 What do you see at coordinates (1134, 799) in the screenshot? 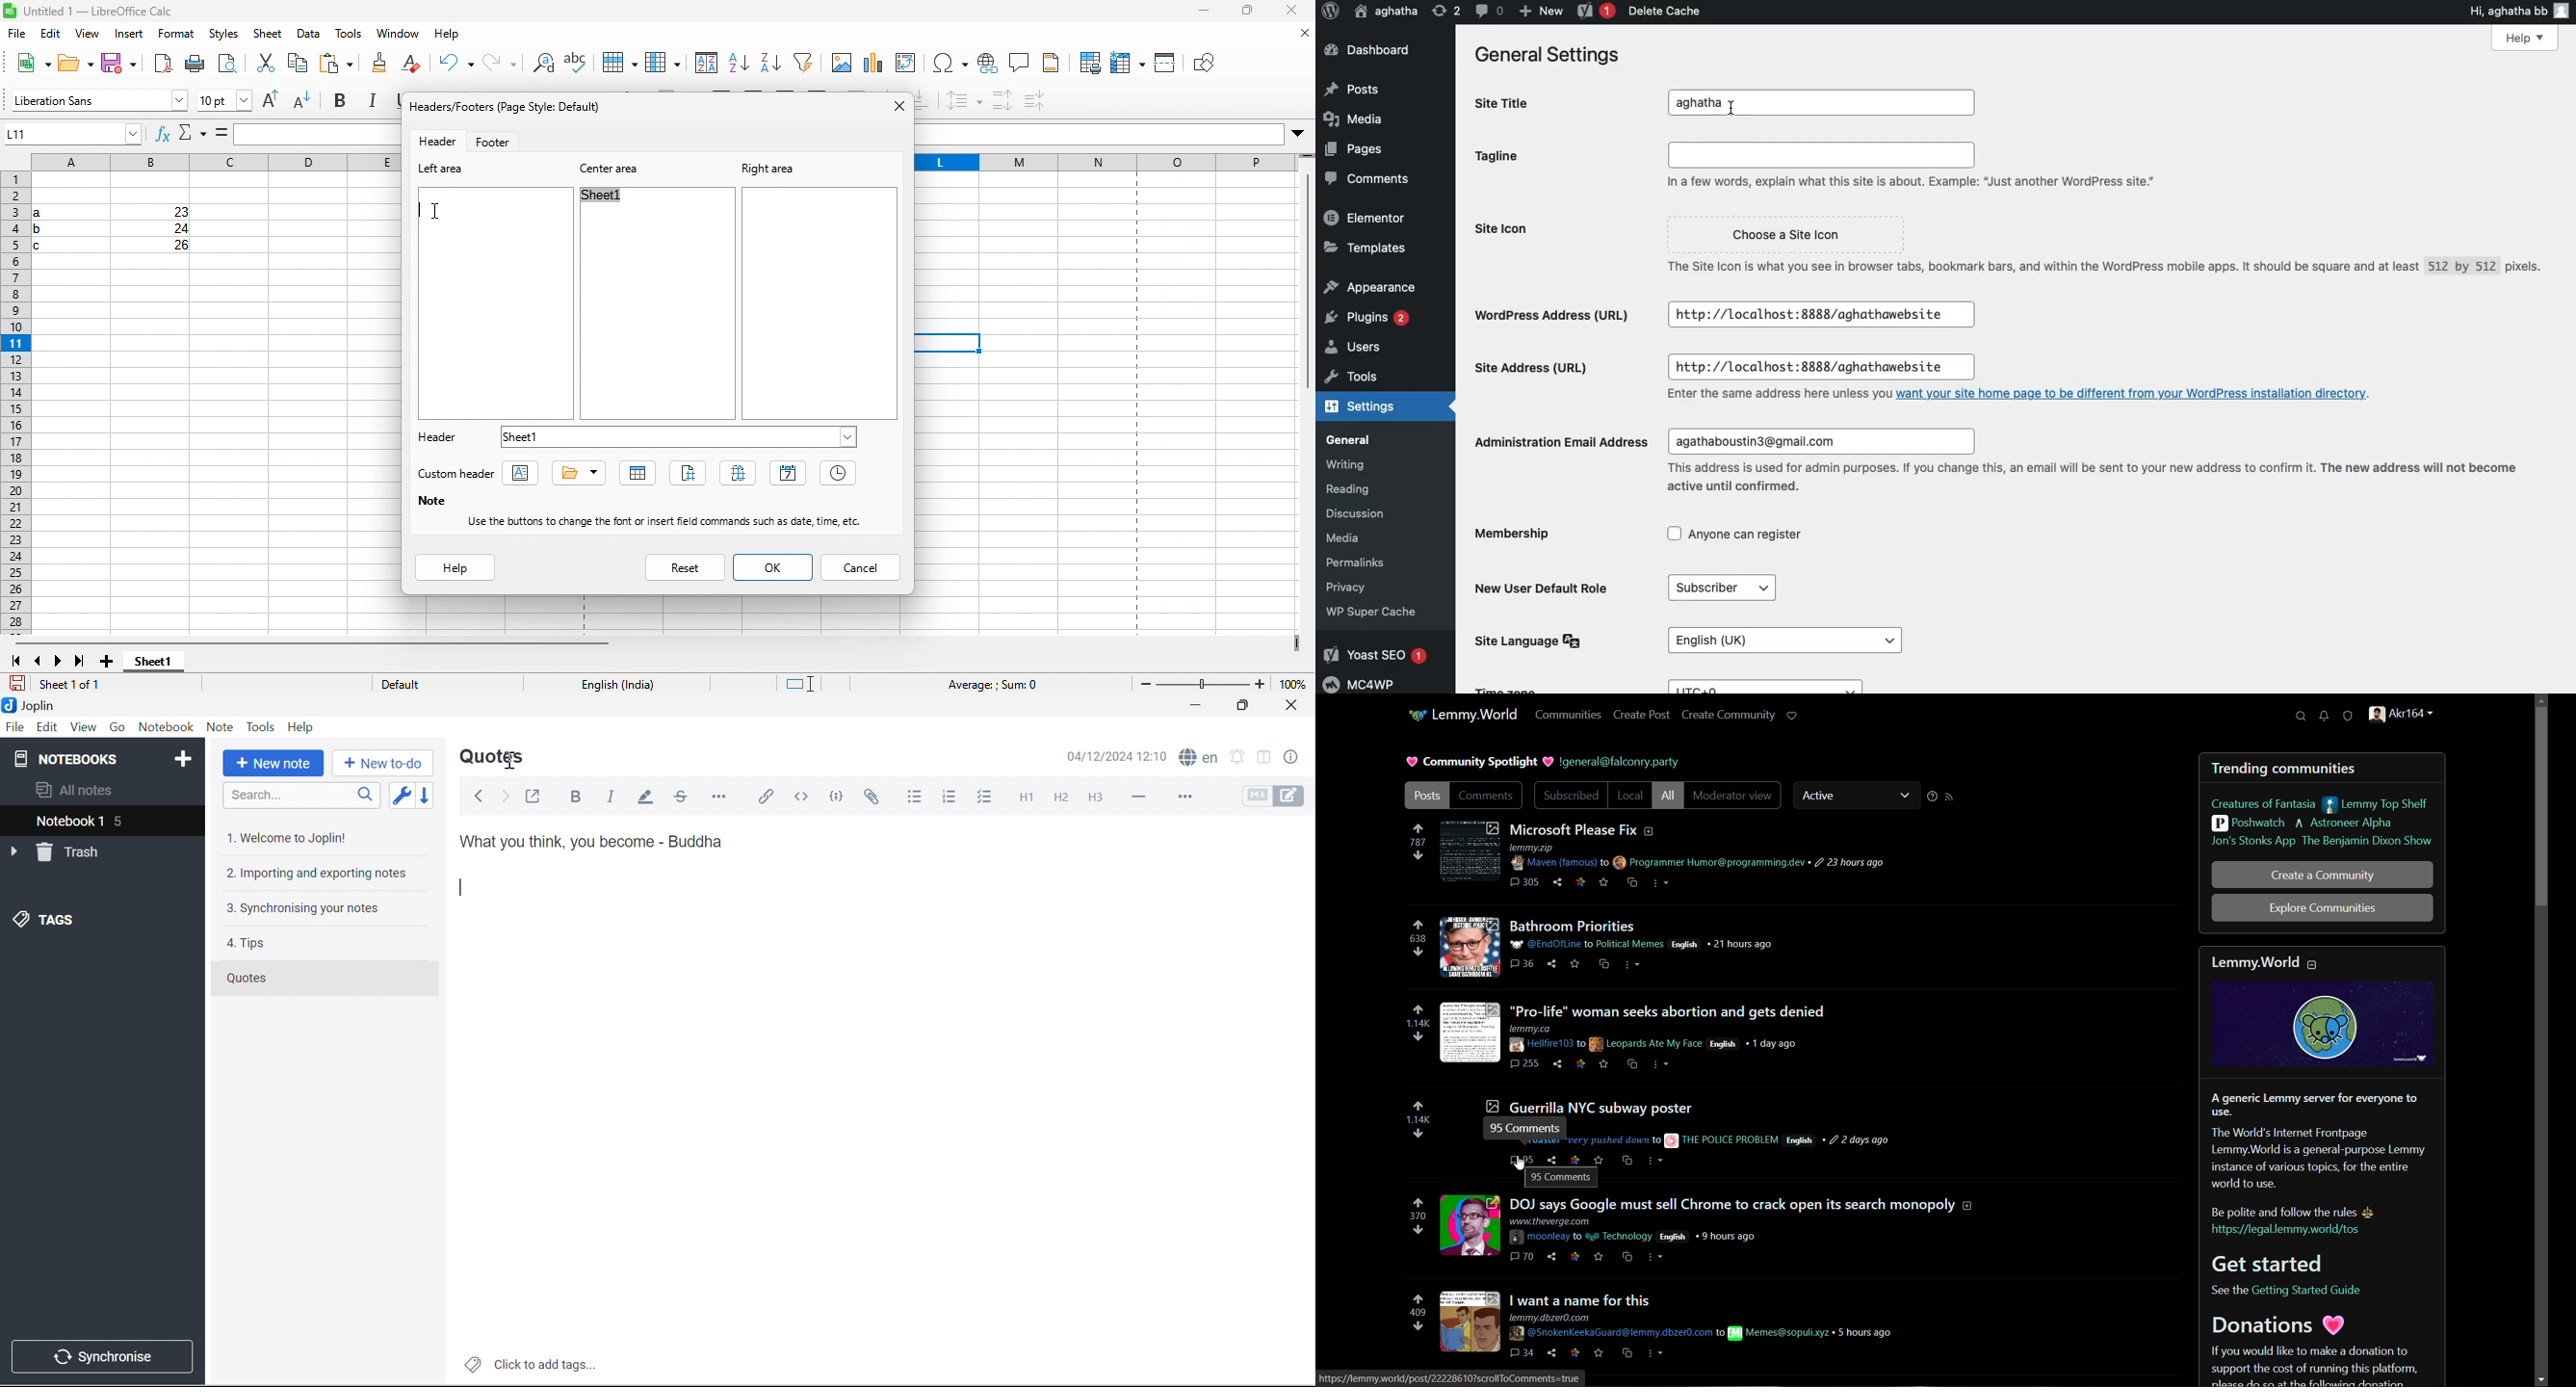
I see `Horizontal line` at bounding box center [1134, 799].